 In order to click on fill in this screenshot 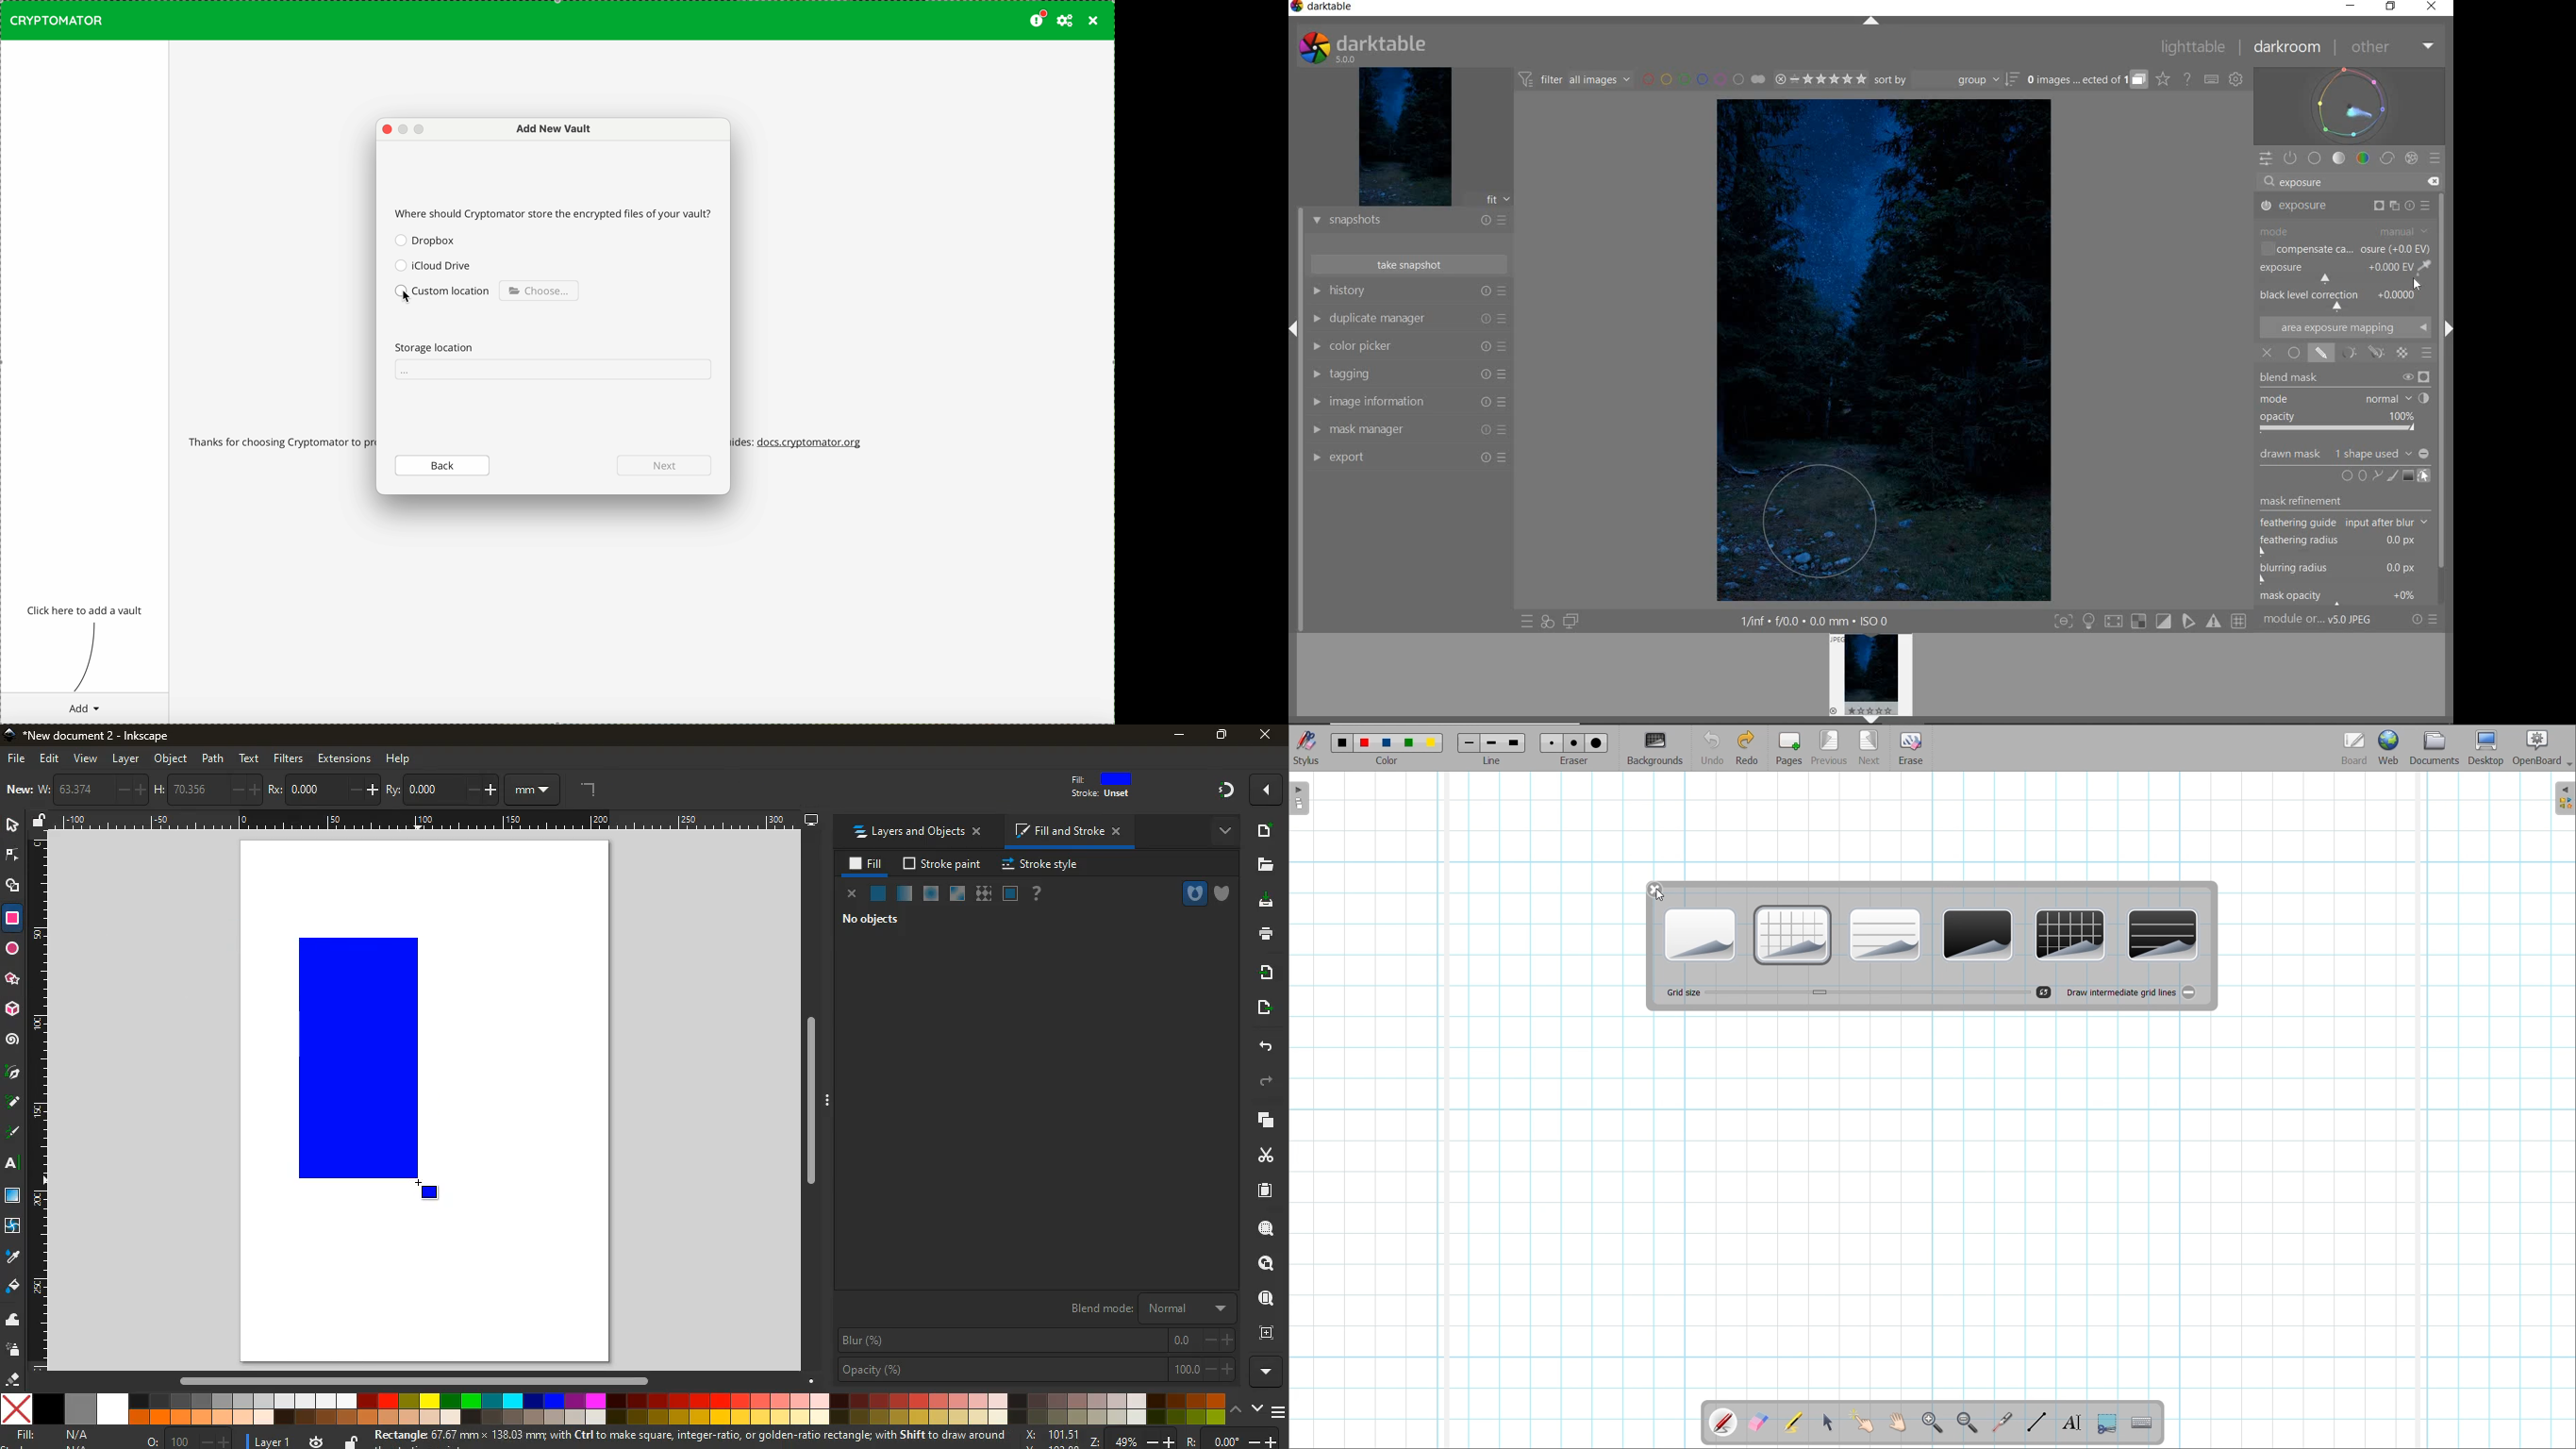, I will do `click(13, 1285)`.